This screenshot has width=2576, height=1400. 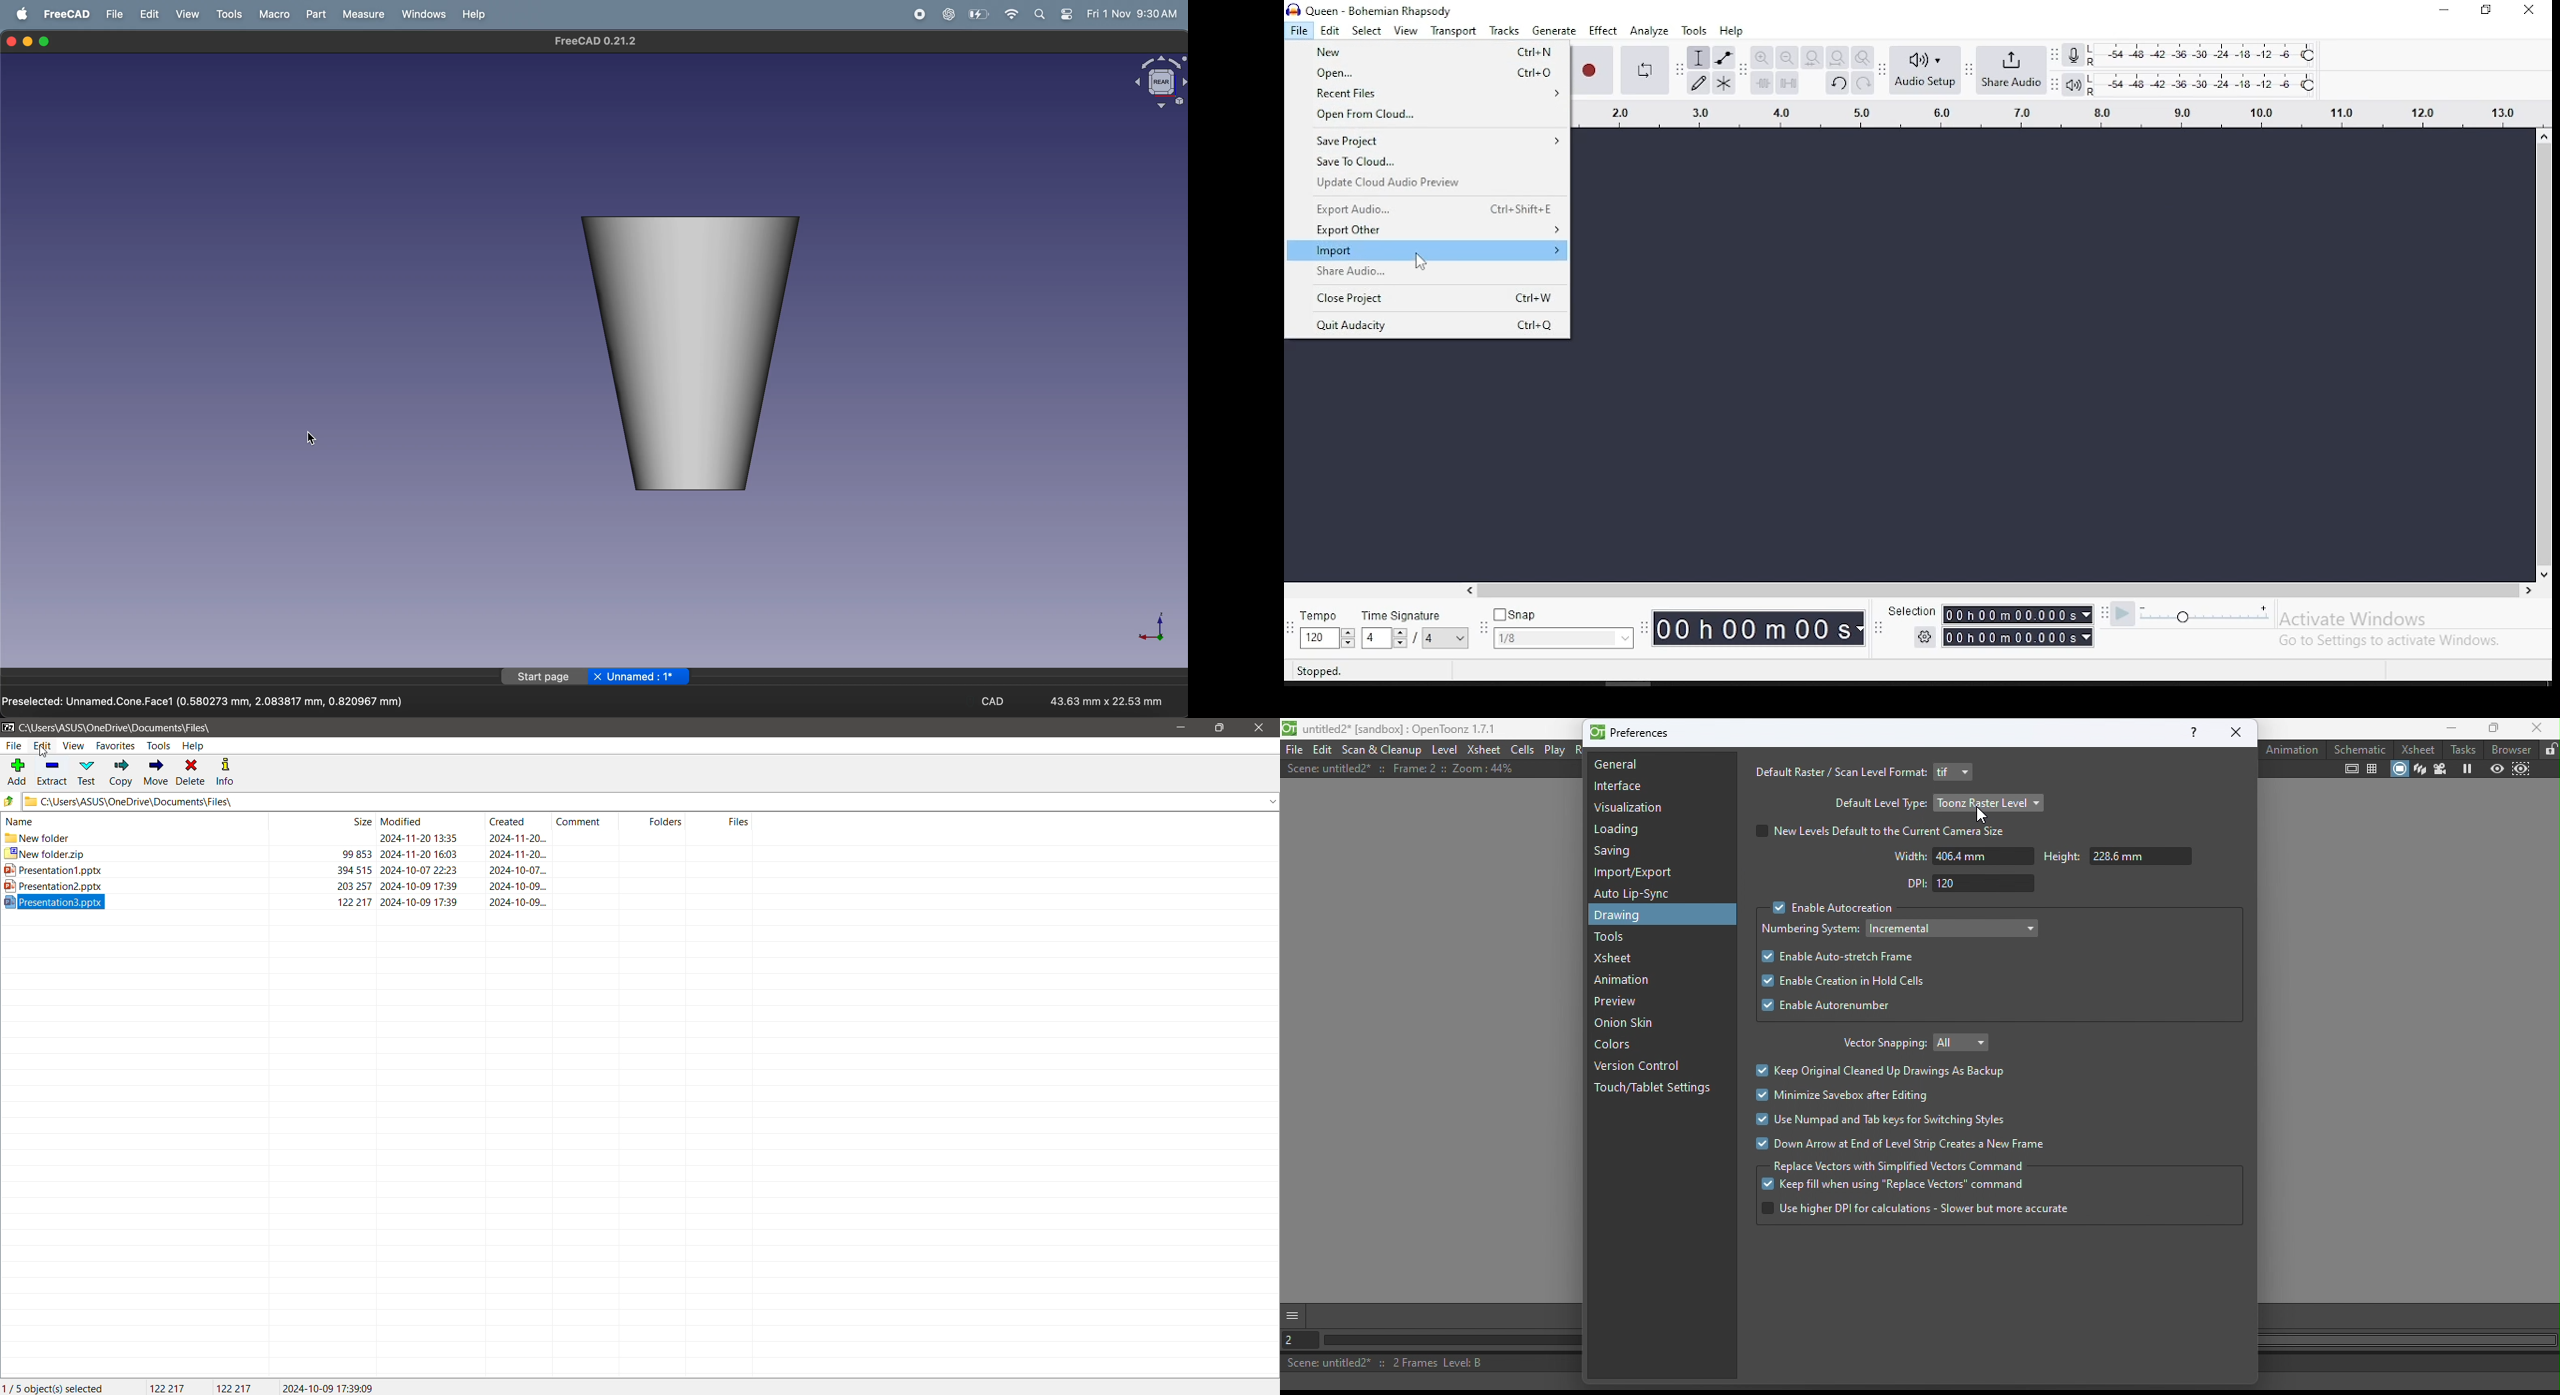 I want to click on redo, so click(x=1863, y=84).